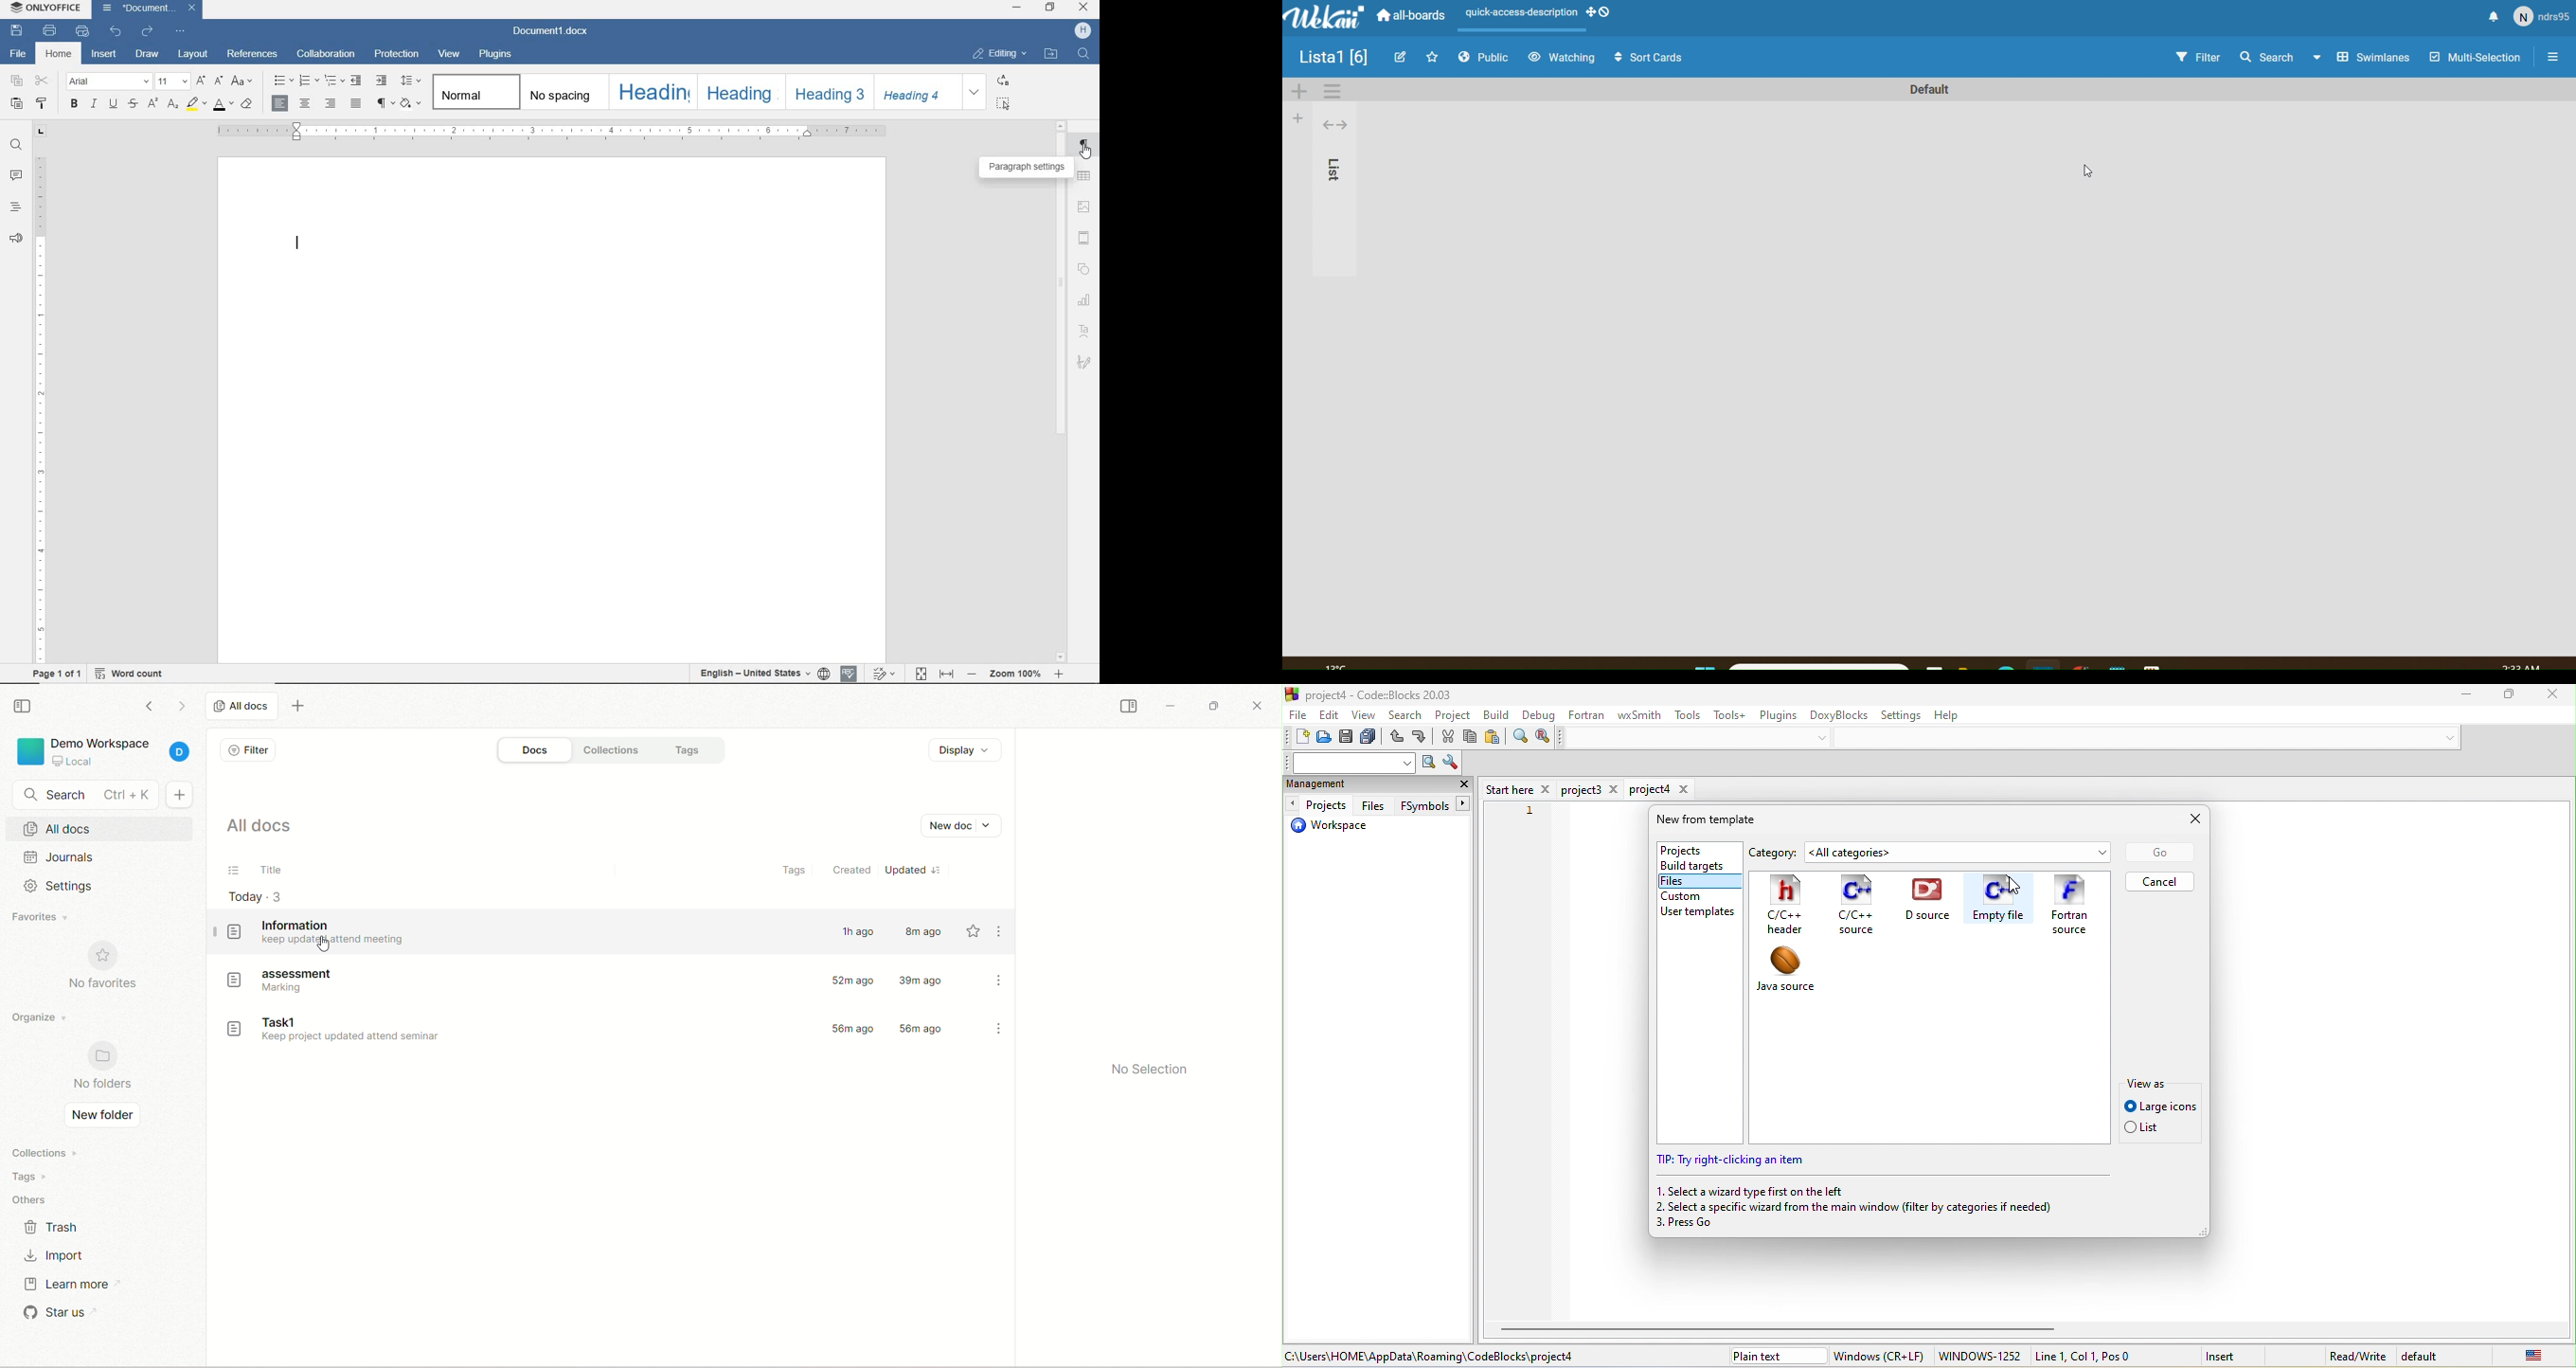  What do you see at coordinates (1498, 714) in the screenshot?
I see `build` at bounding box center [1498, 714].